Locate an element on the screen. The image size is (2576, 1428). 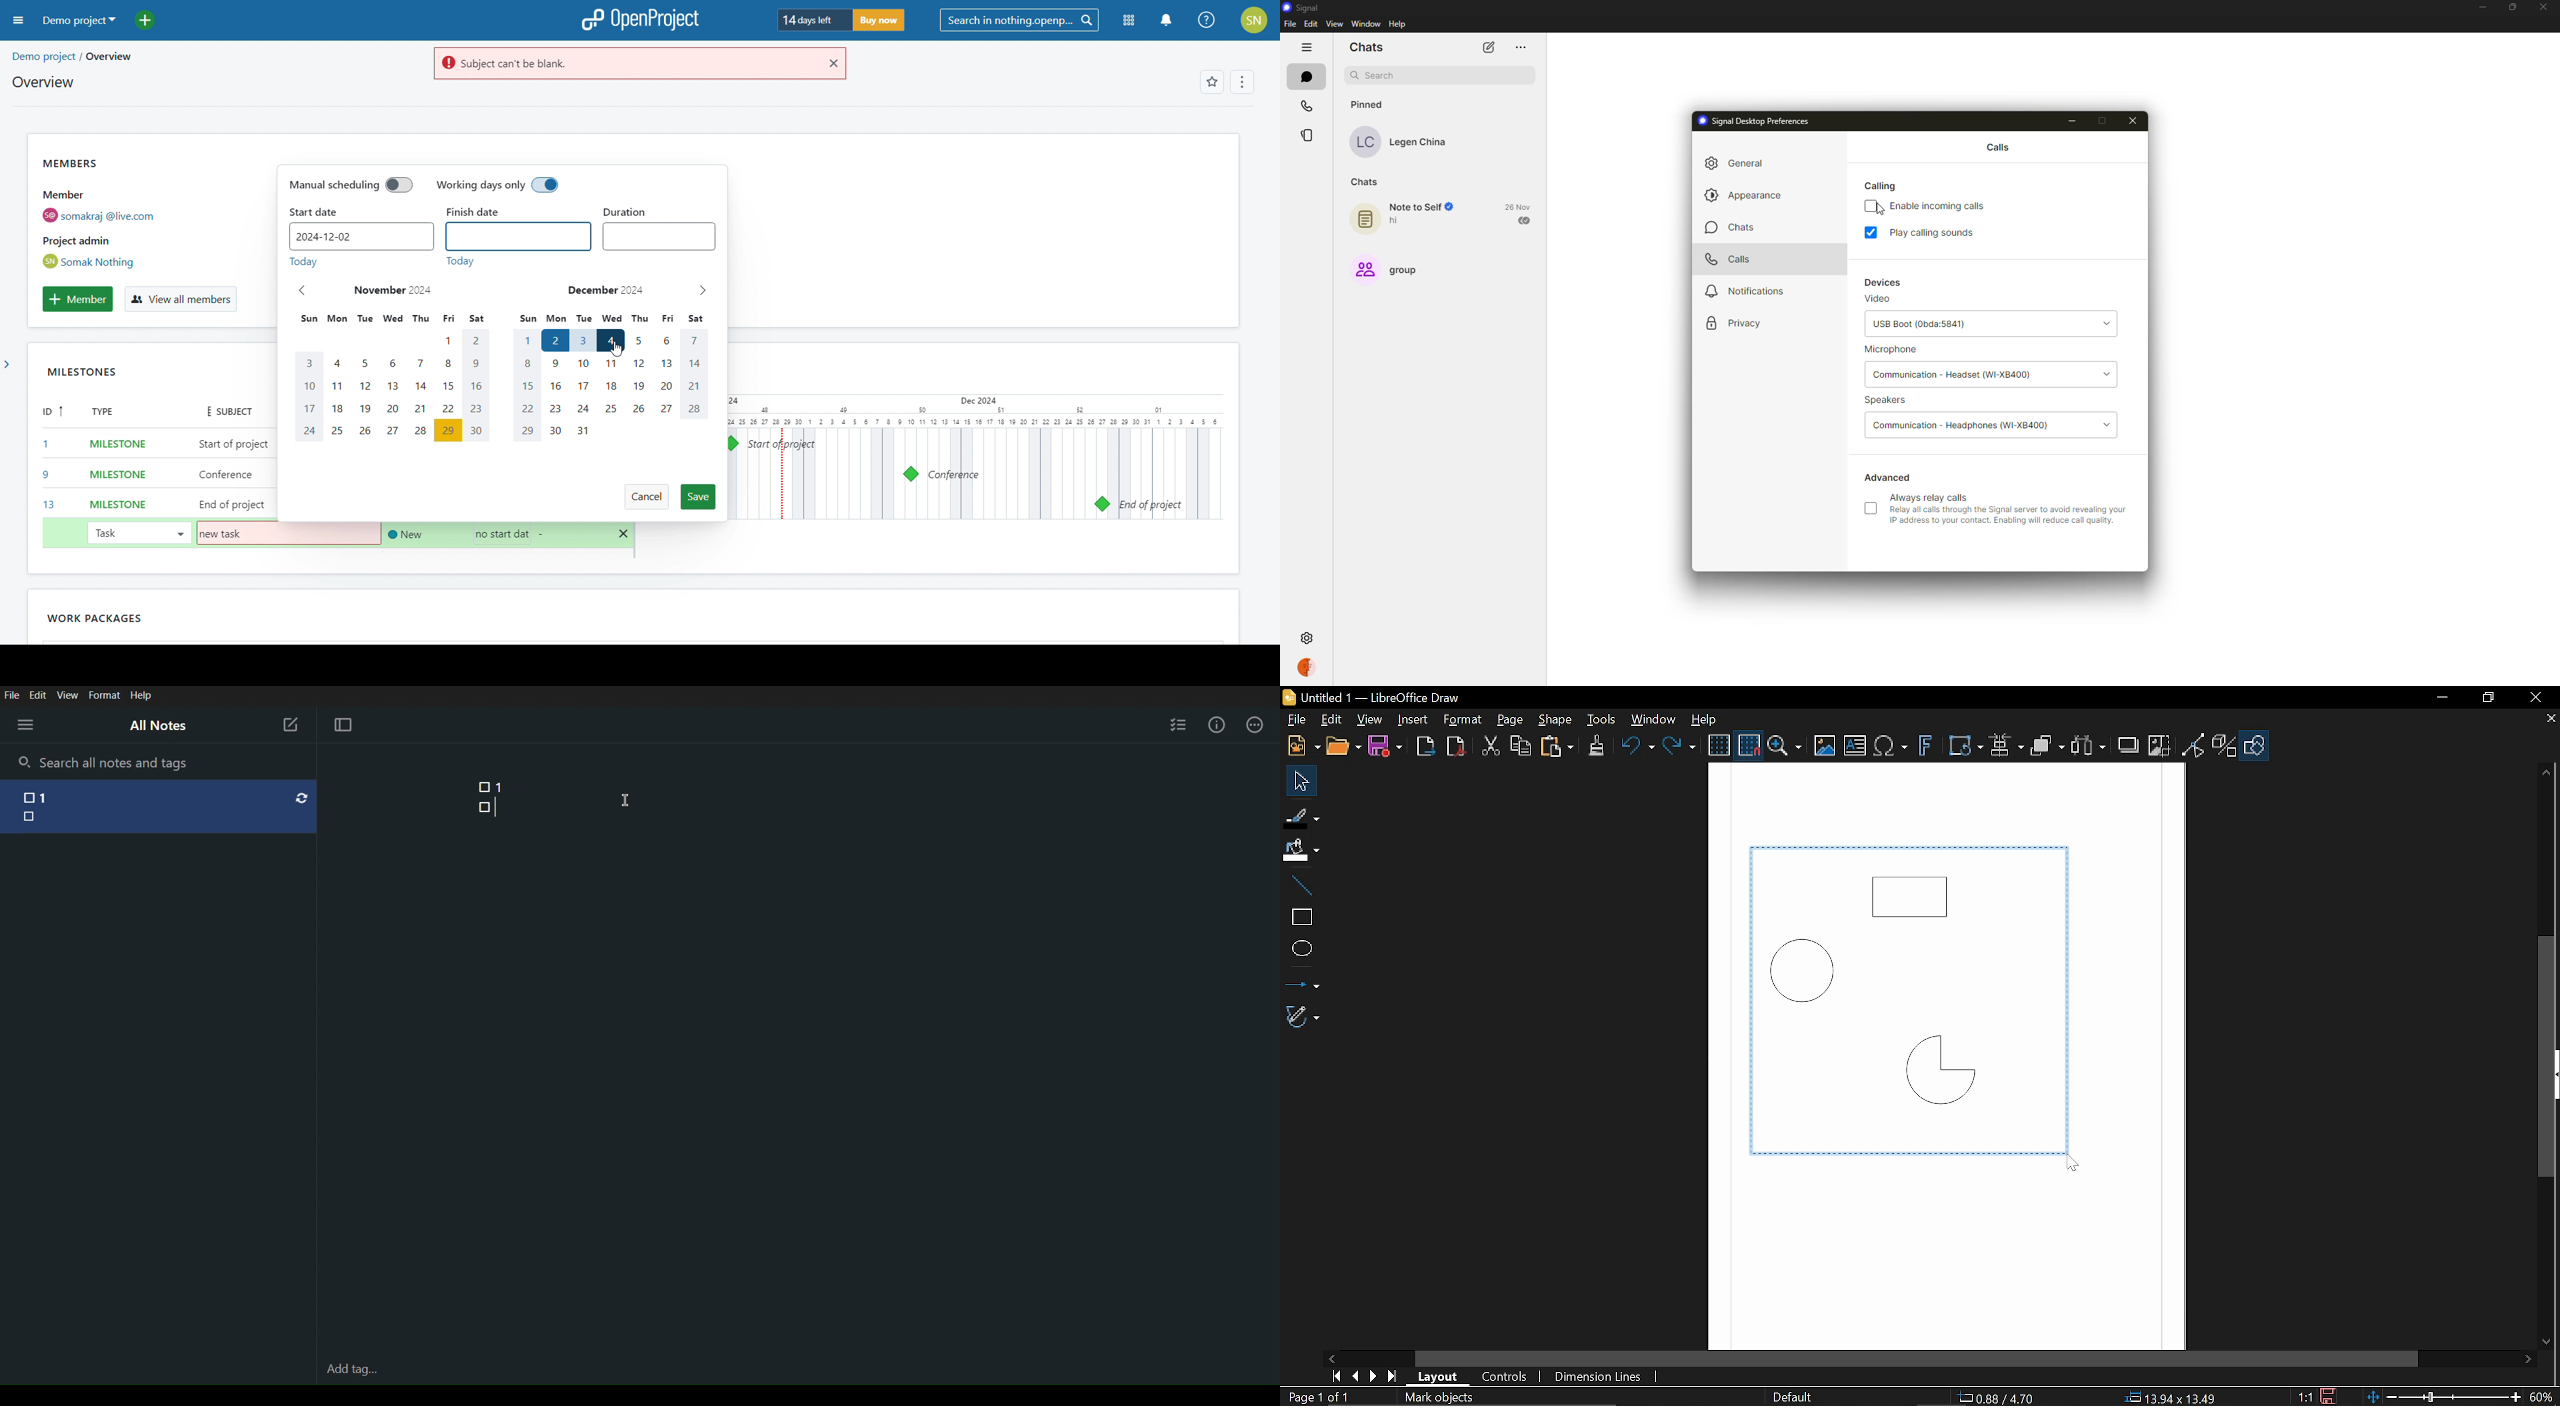
drop is located at coordinates (2107, 423).